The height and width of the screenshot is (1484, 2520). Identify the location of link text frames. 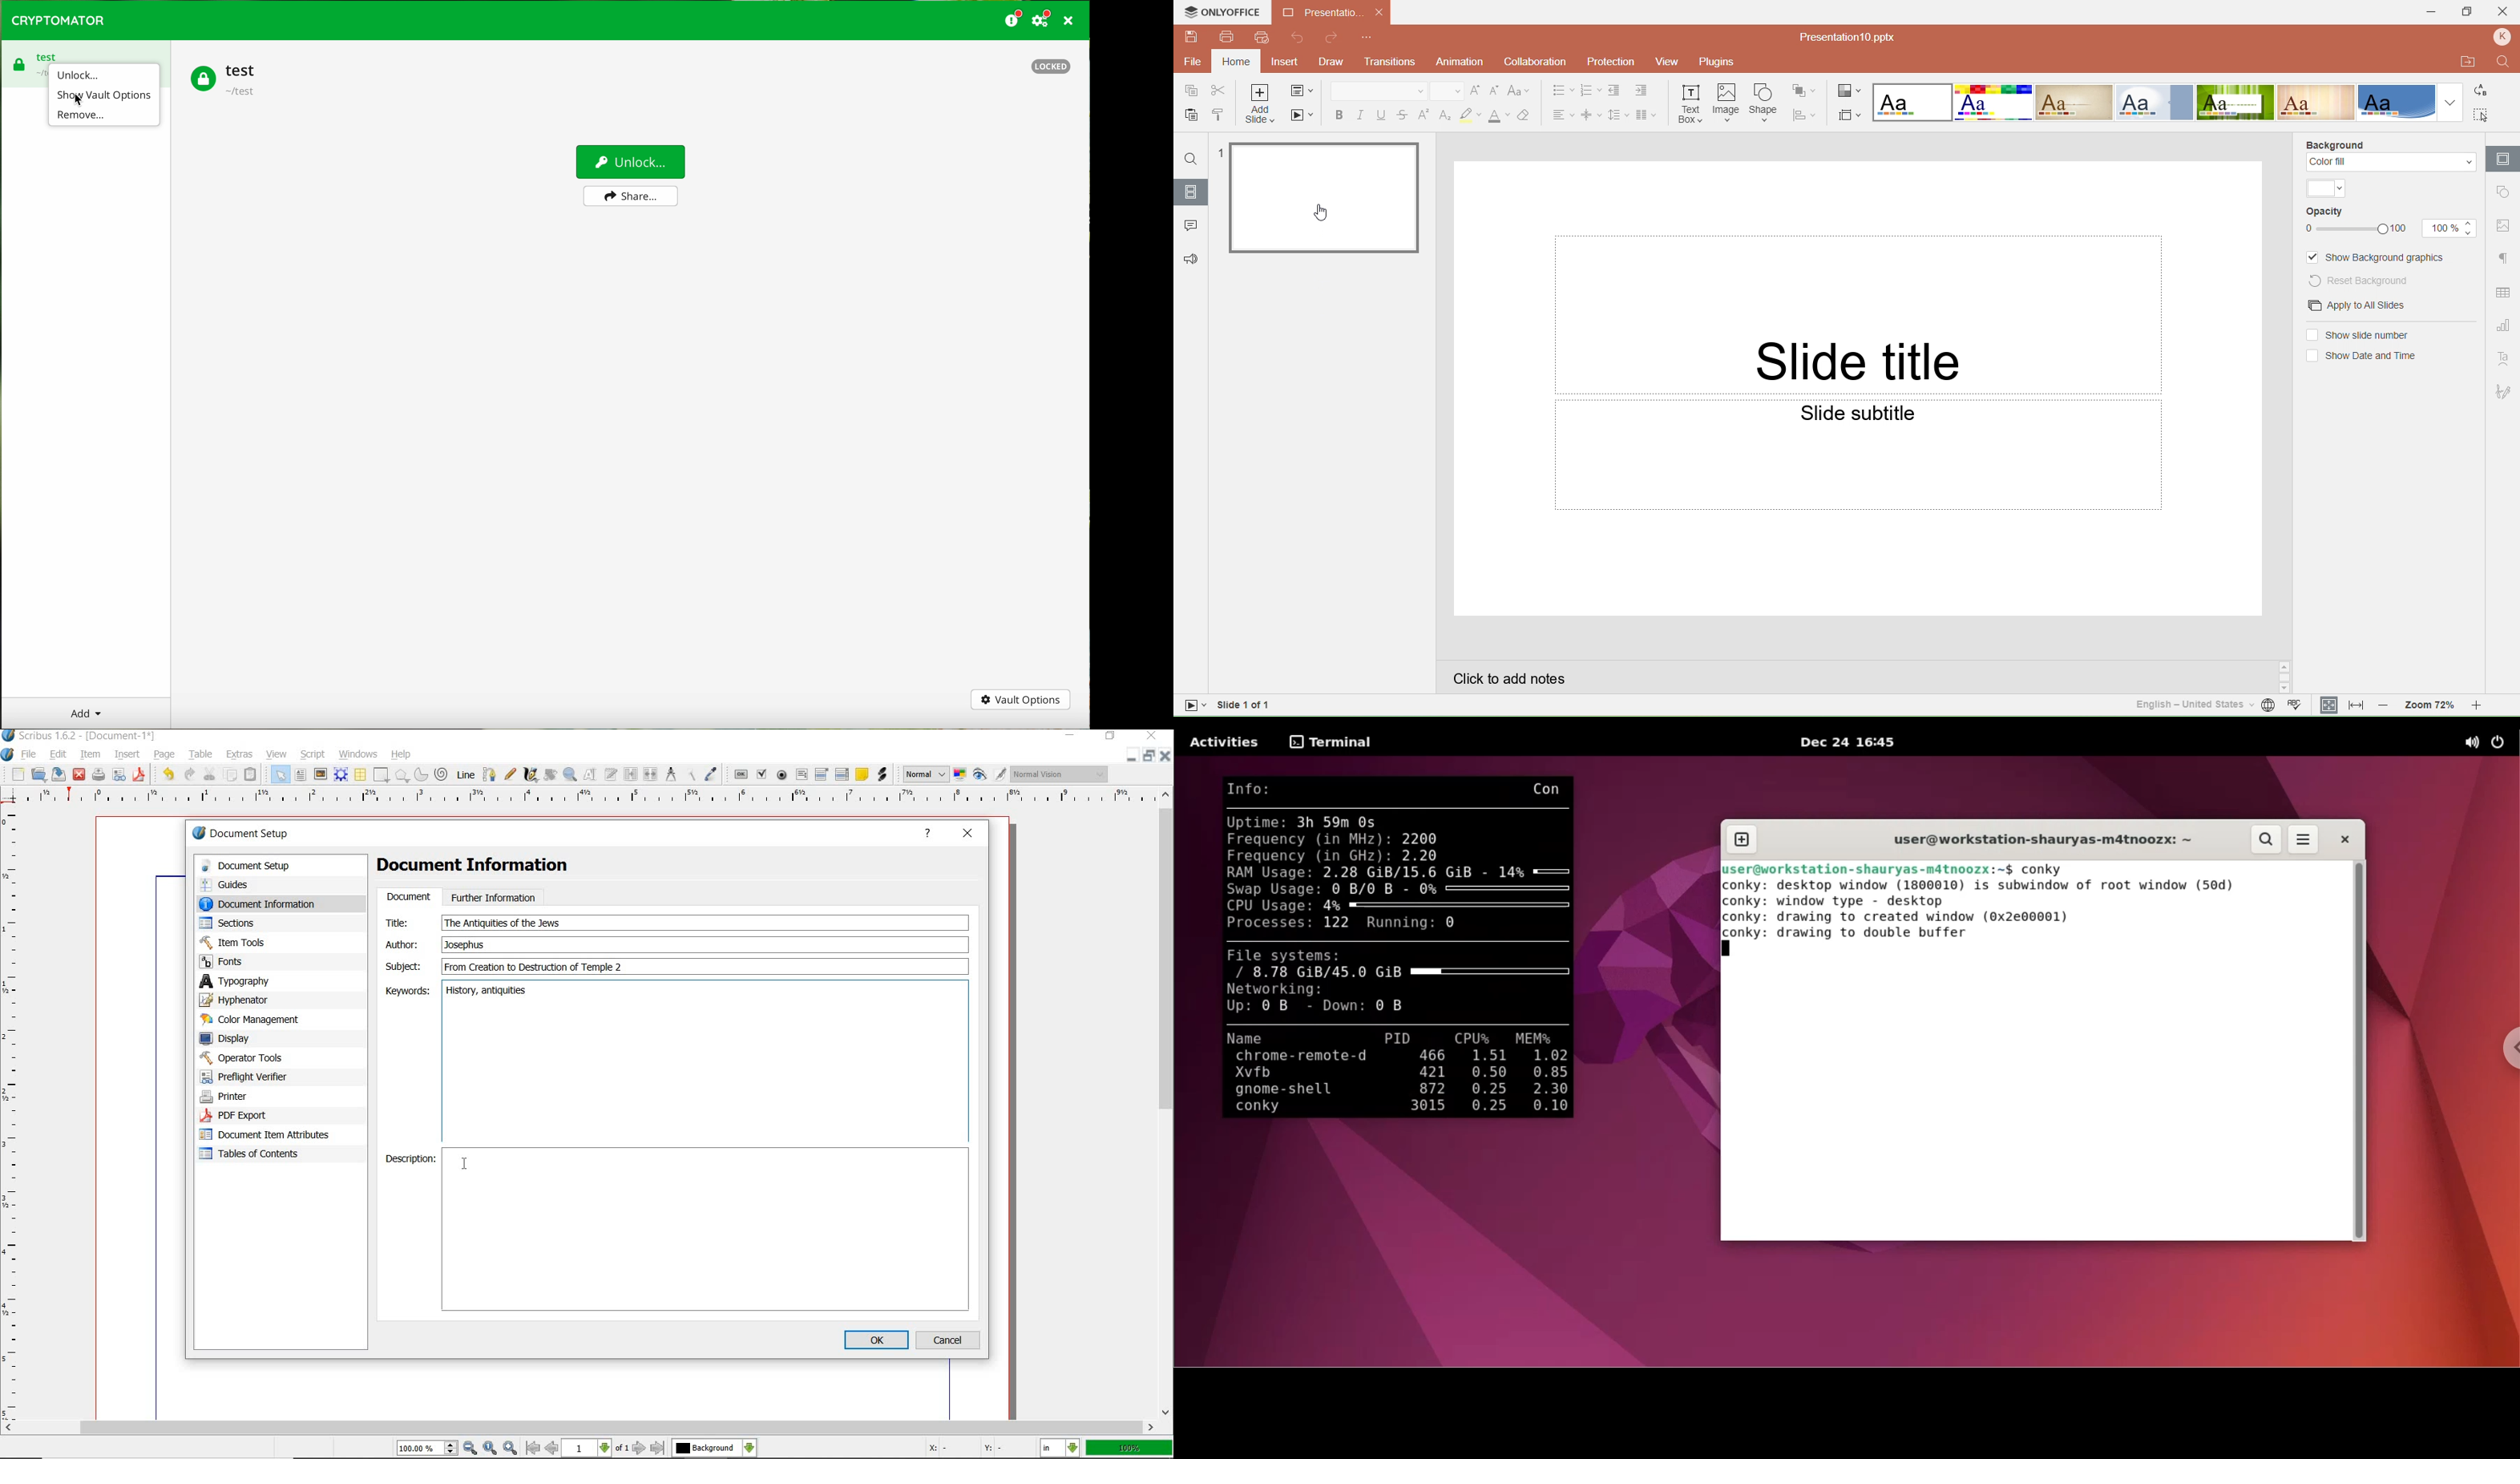
(631, 775).